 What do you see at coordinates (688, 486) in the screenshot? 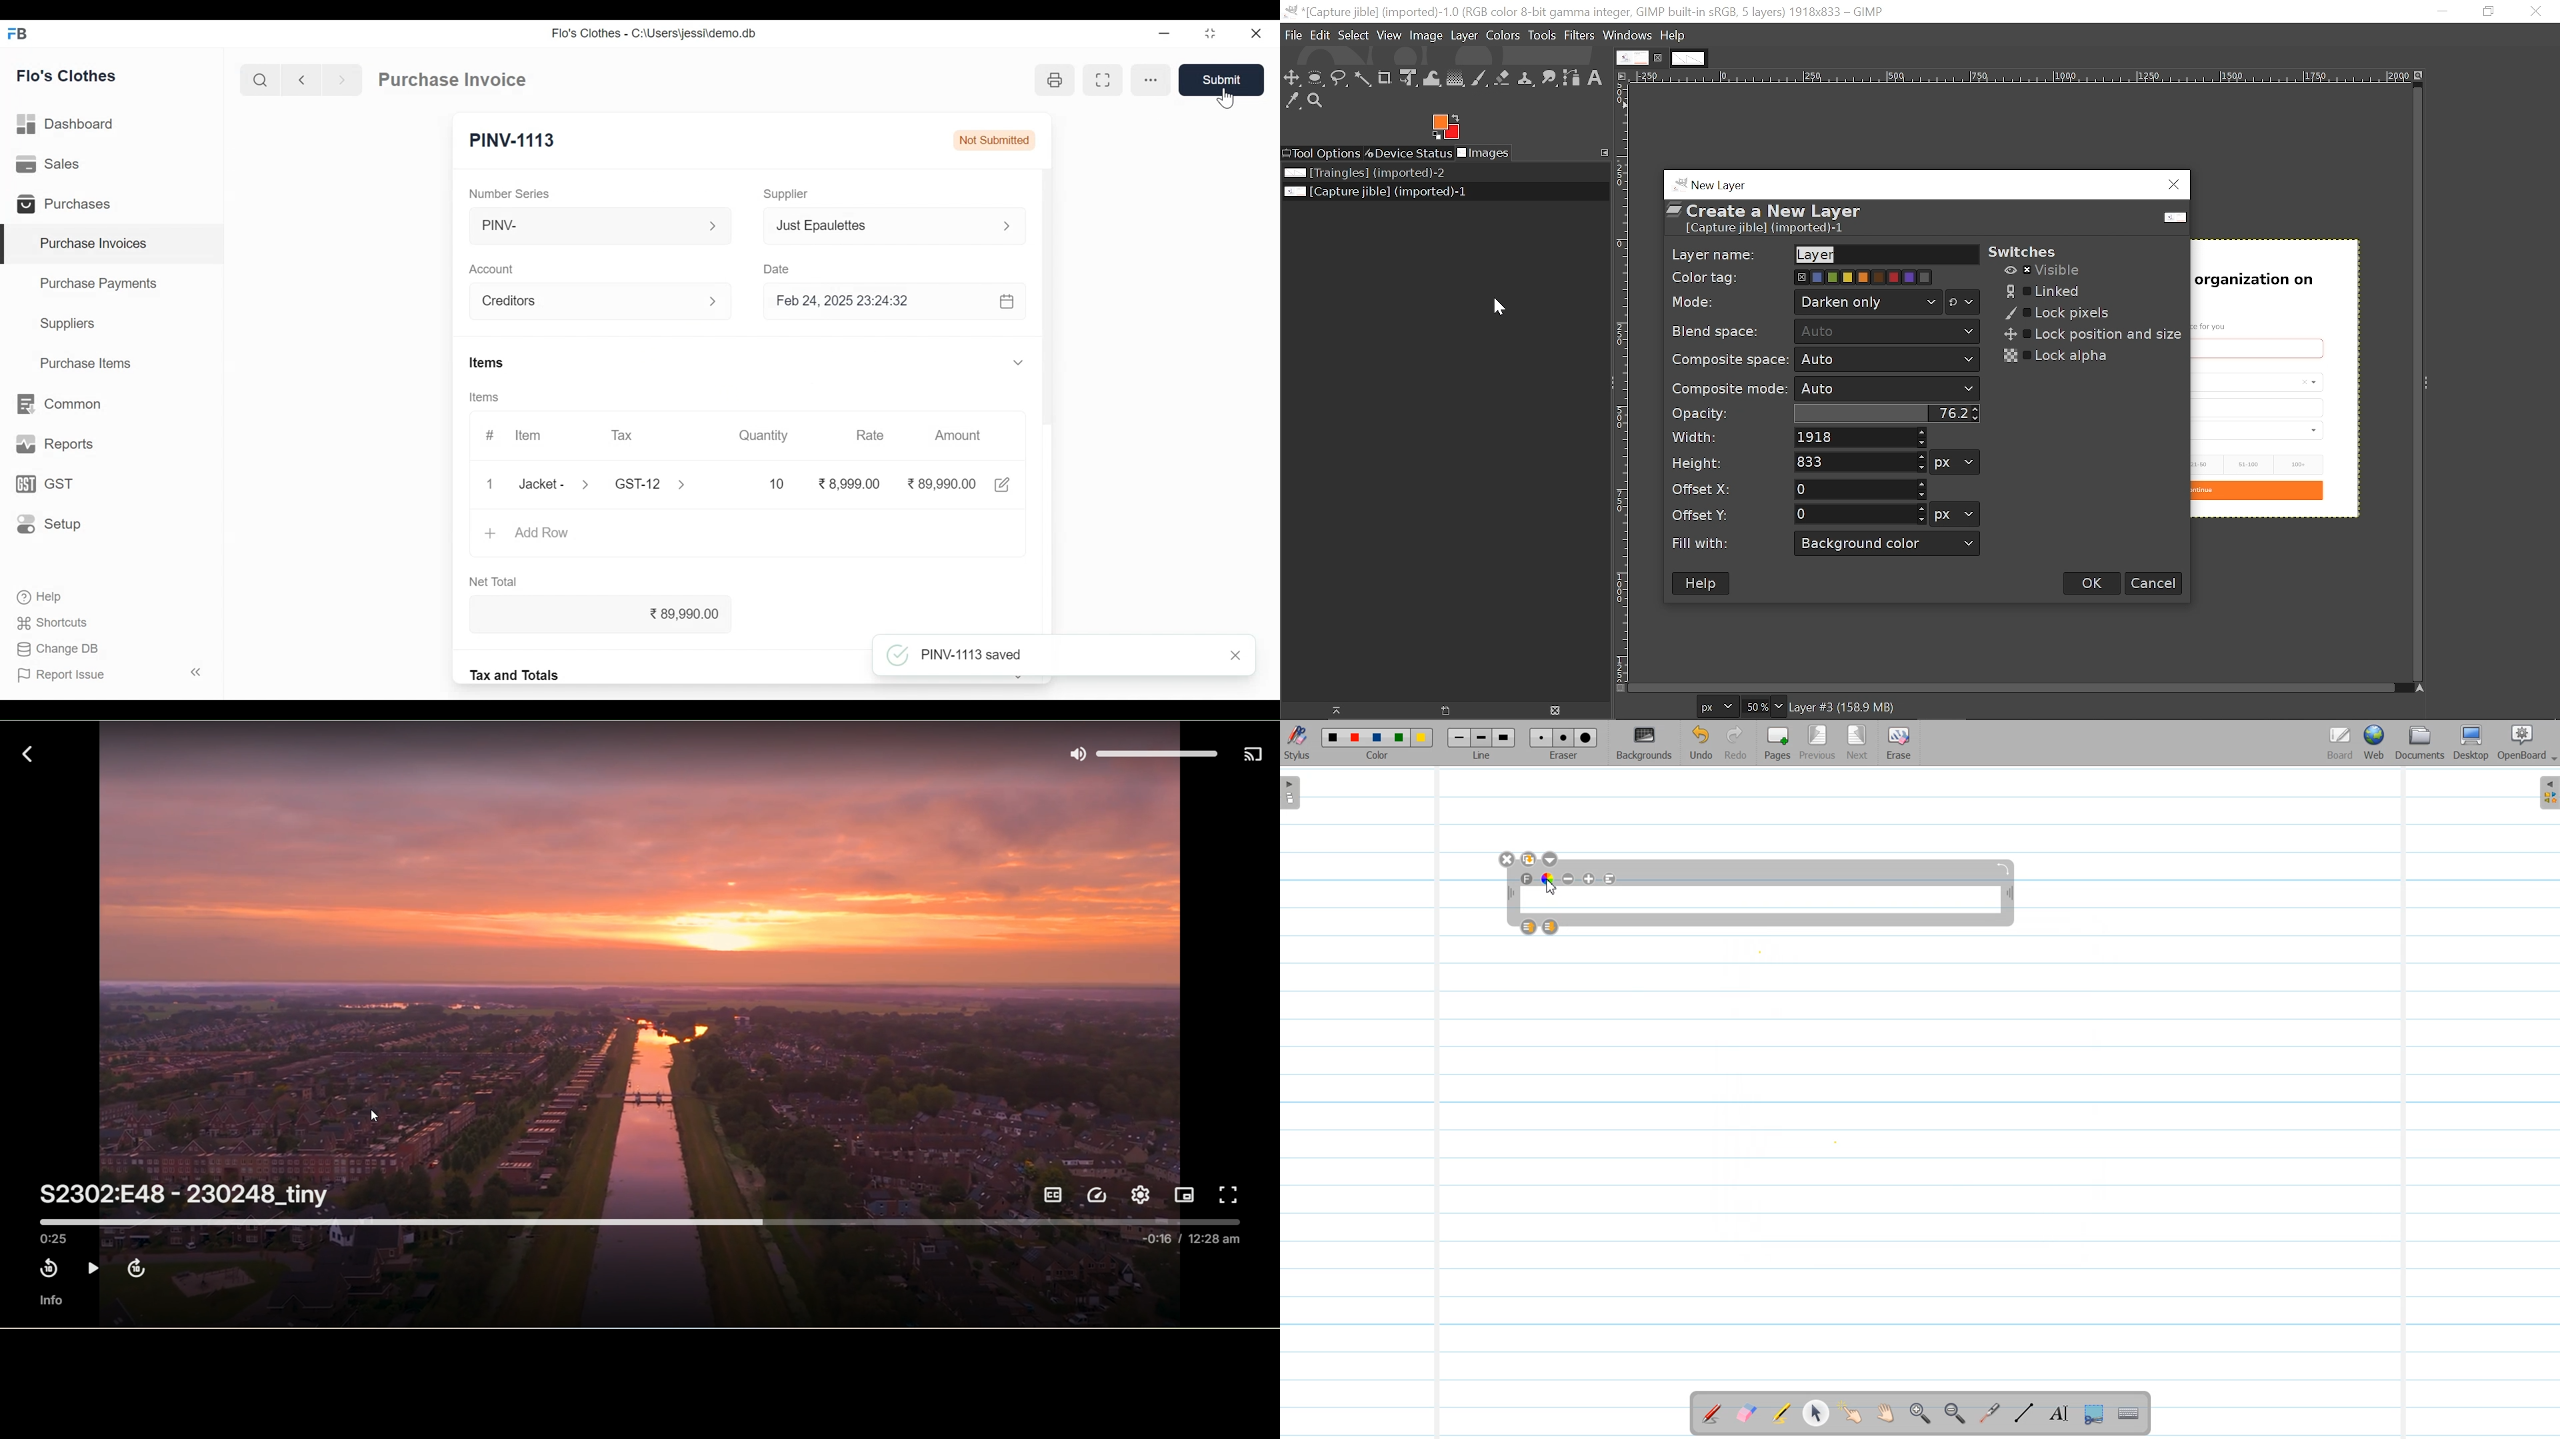
I see `Expand` at bounding box center [688, 486].